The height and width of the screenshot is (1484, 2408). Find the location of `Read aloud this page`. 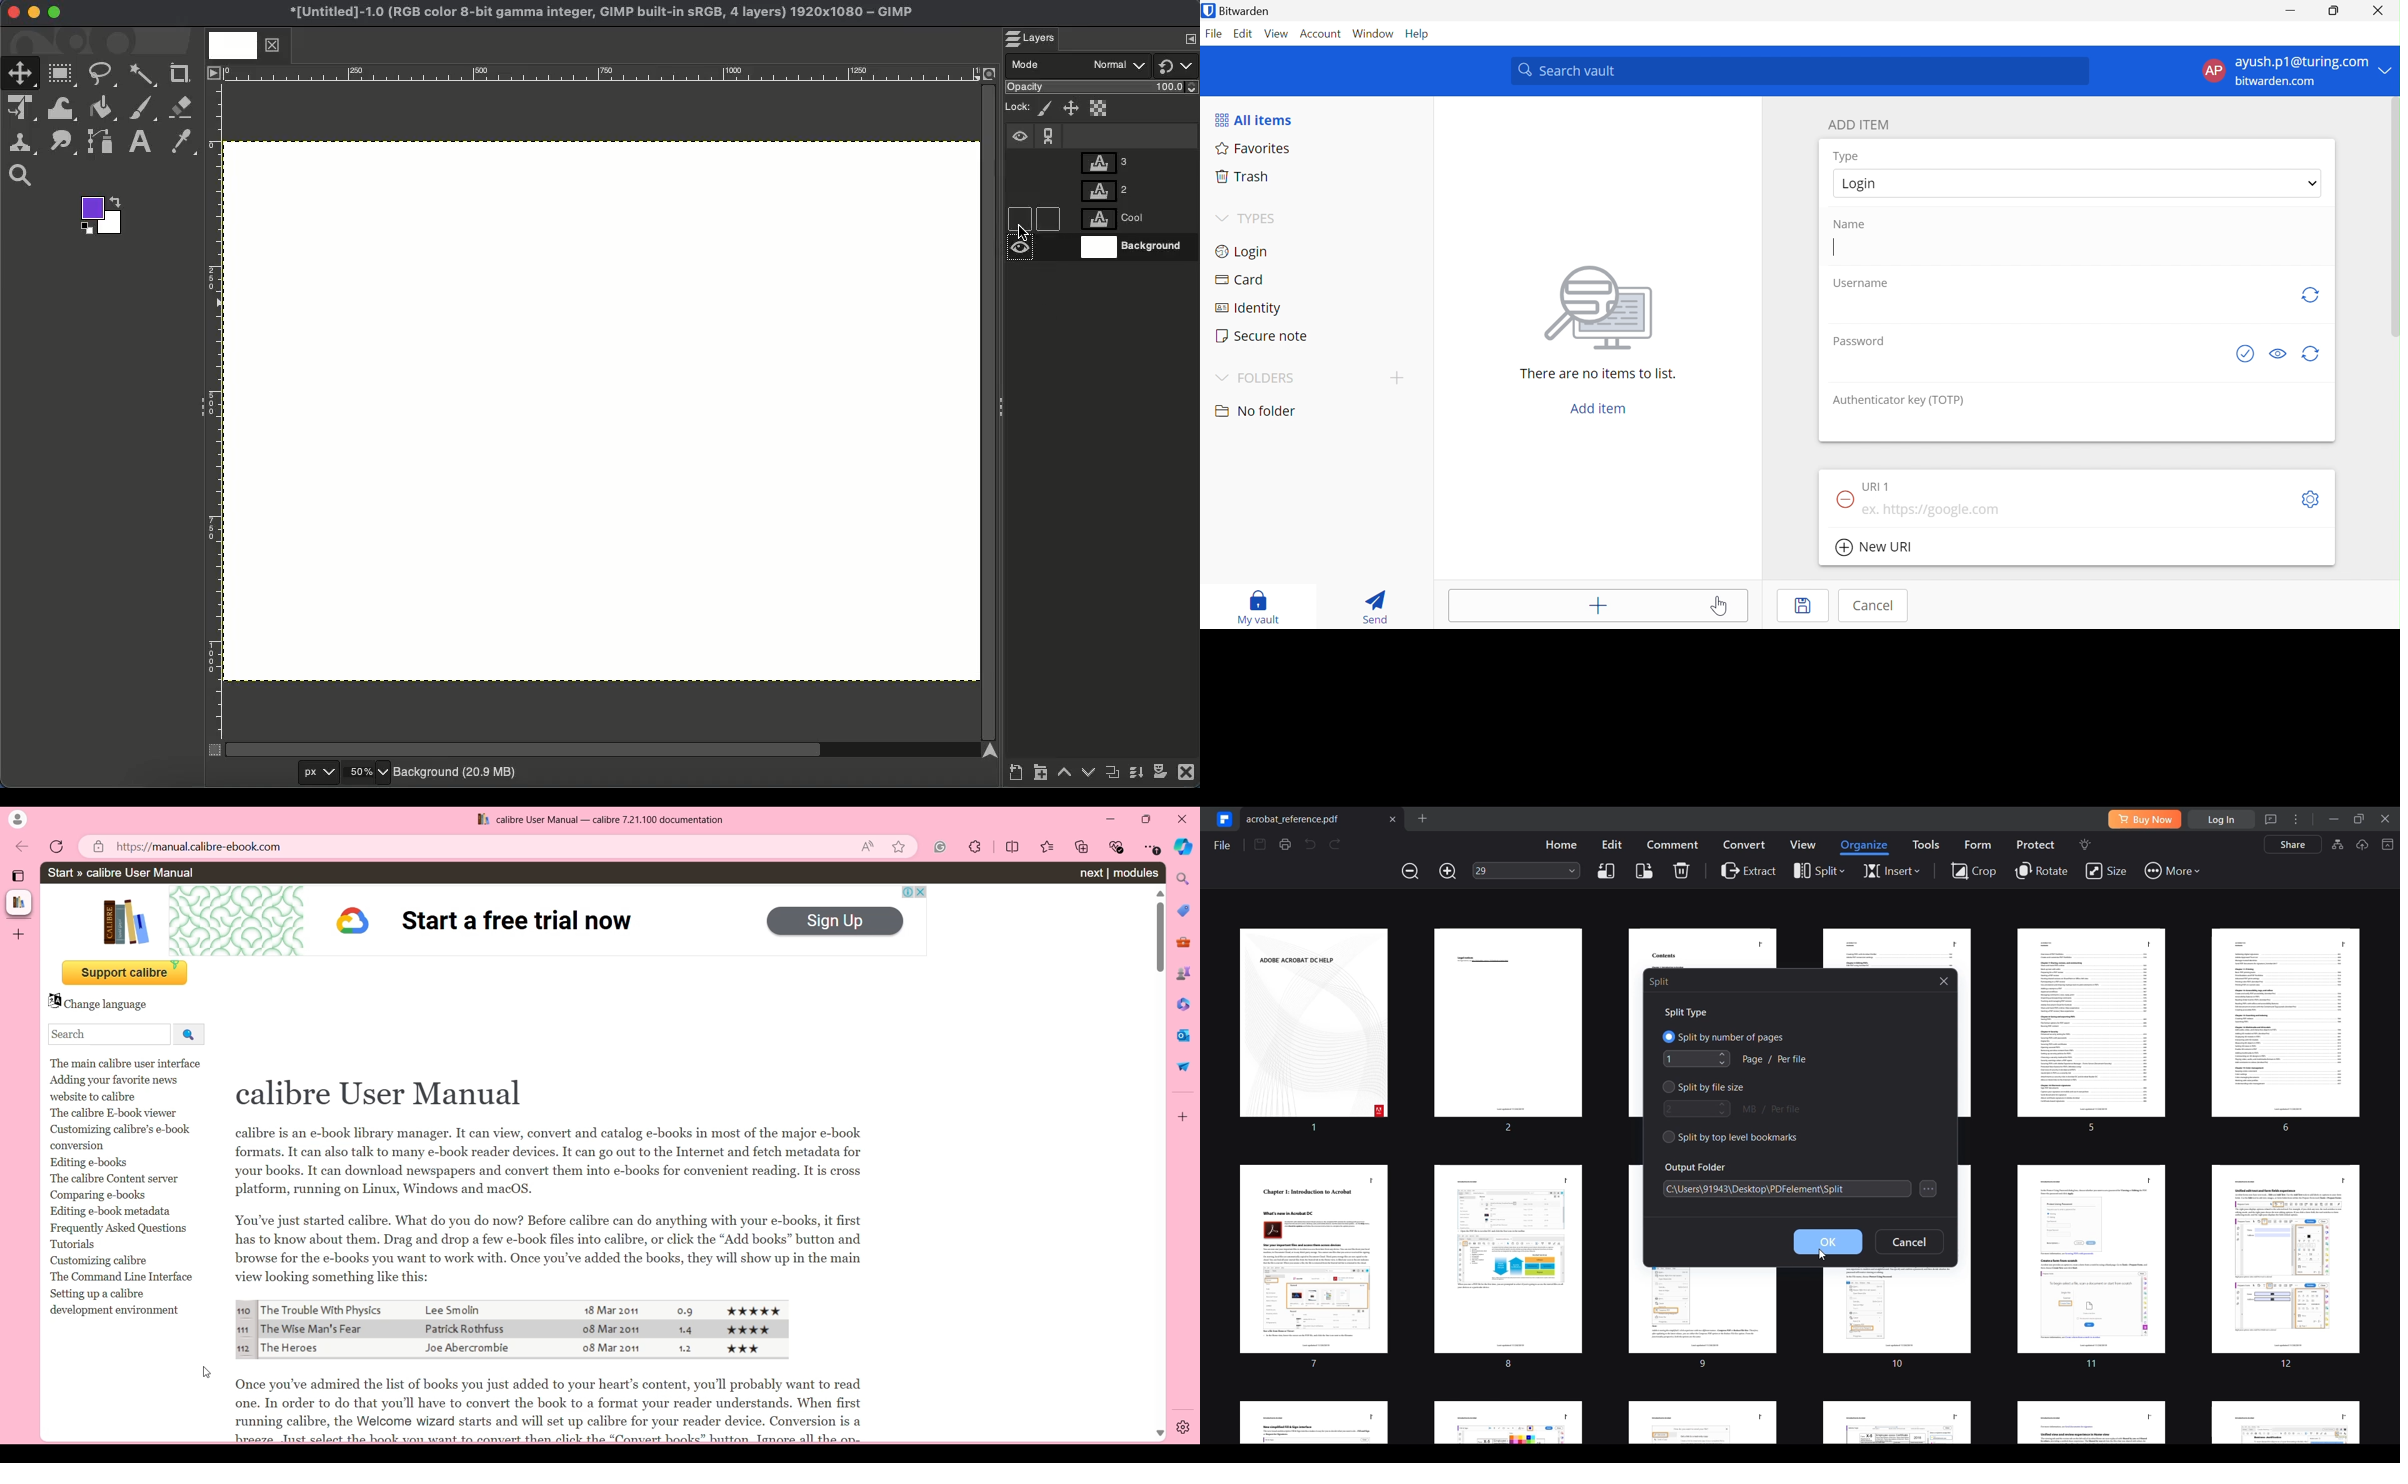

Read aloud this page is located at coordinates (868, 847).